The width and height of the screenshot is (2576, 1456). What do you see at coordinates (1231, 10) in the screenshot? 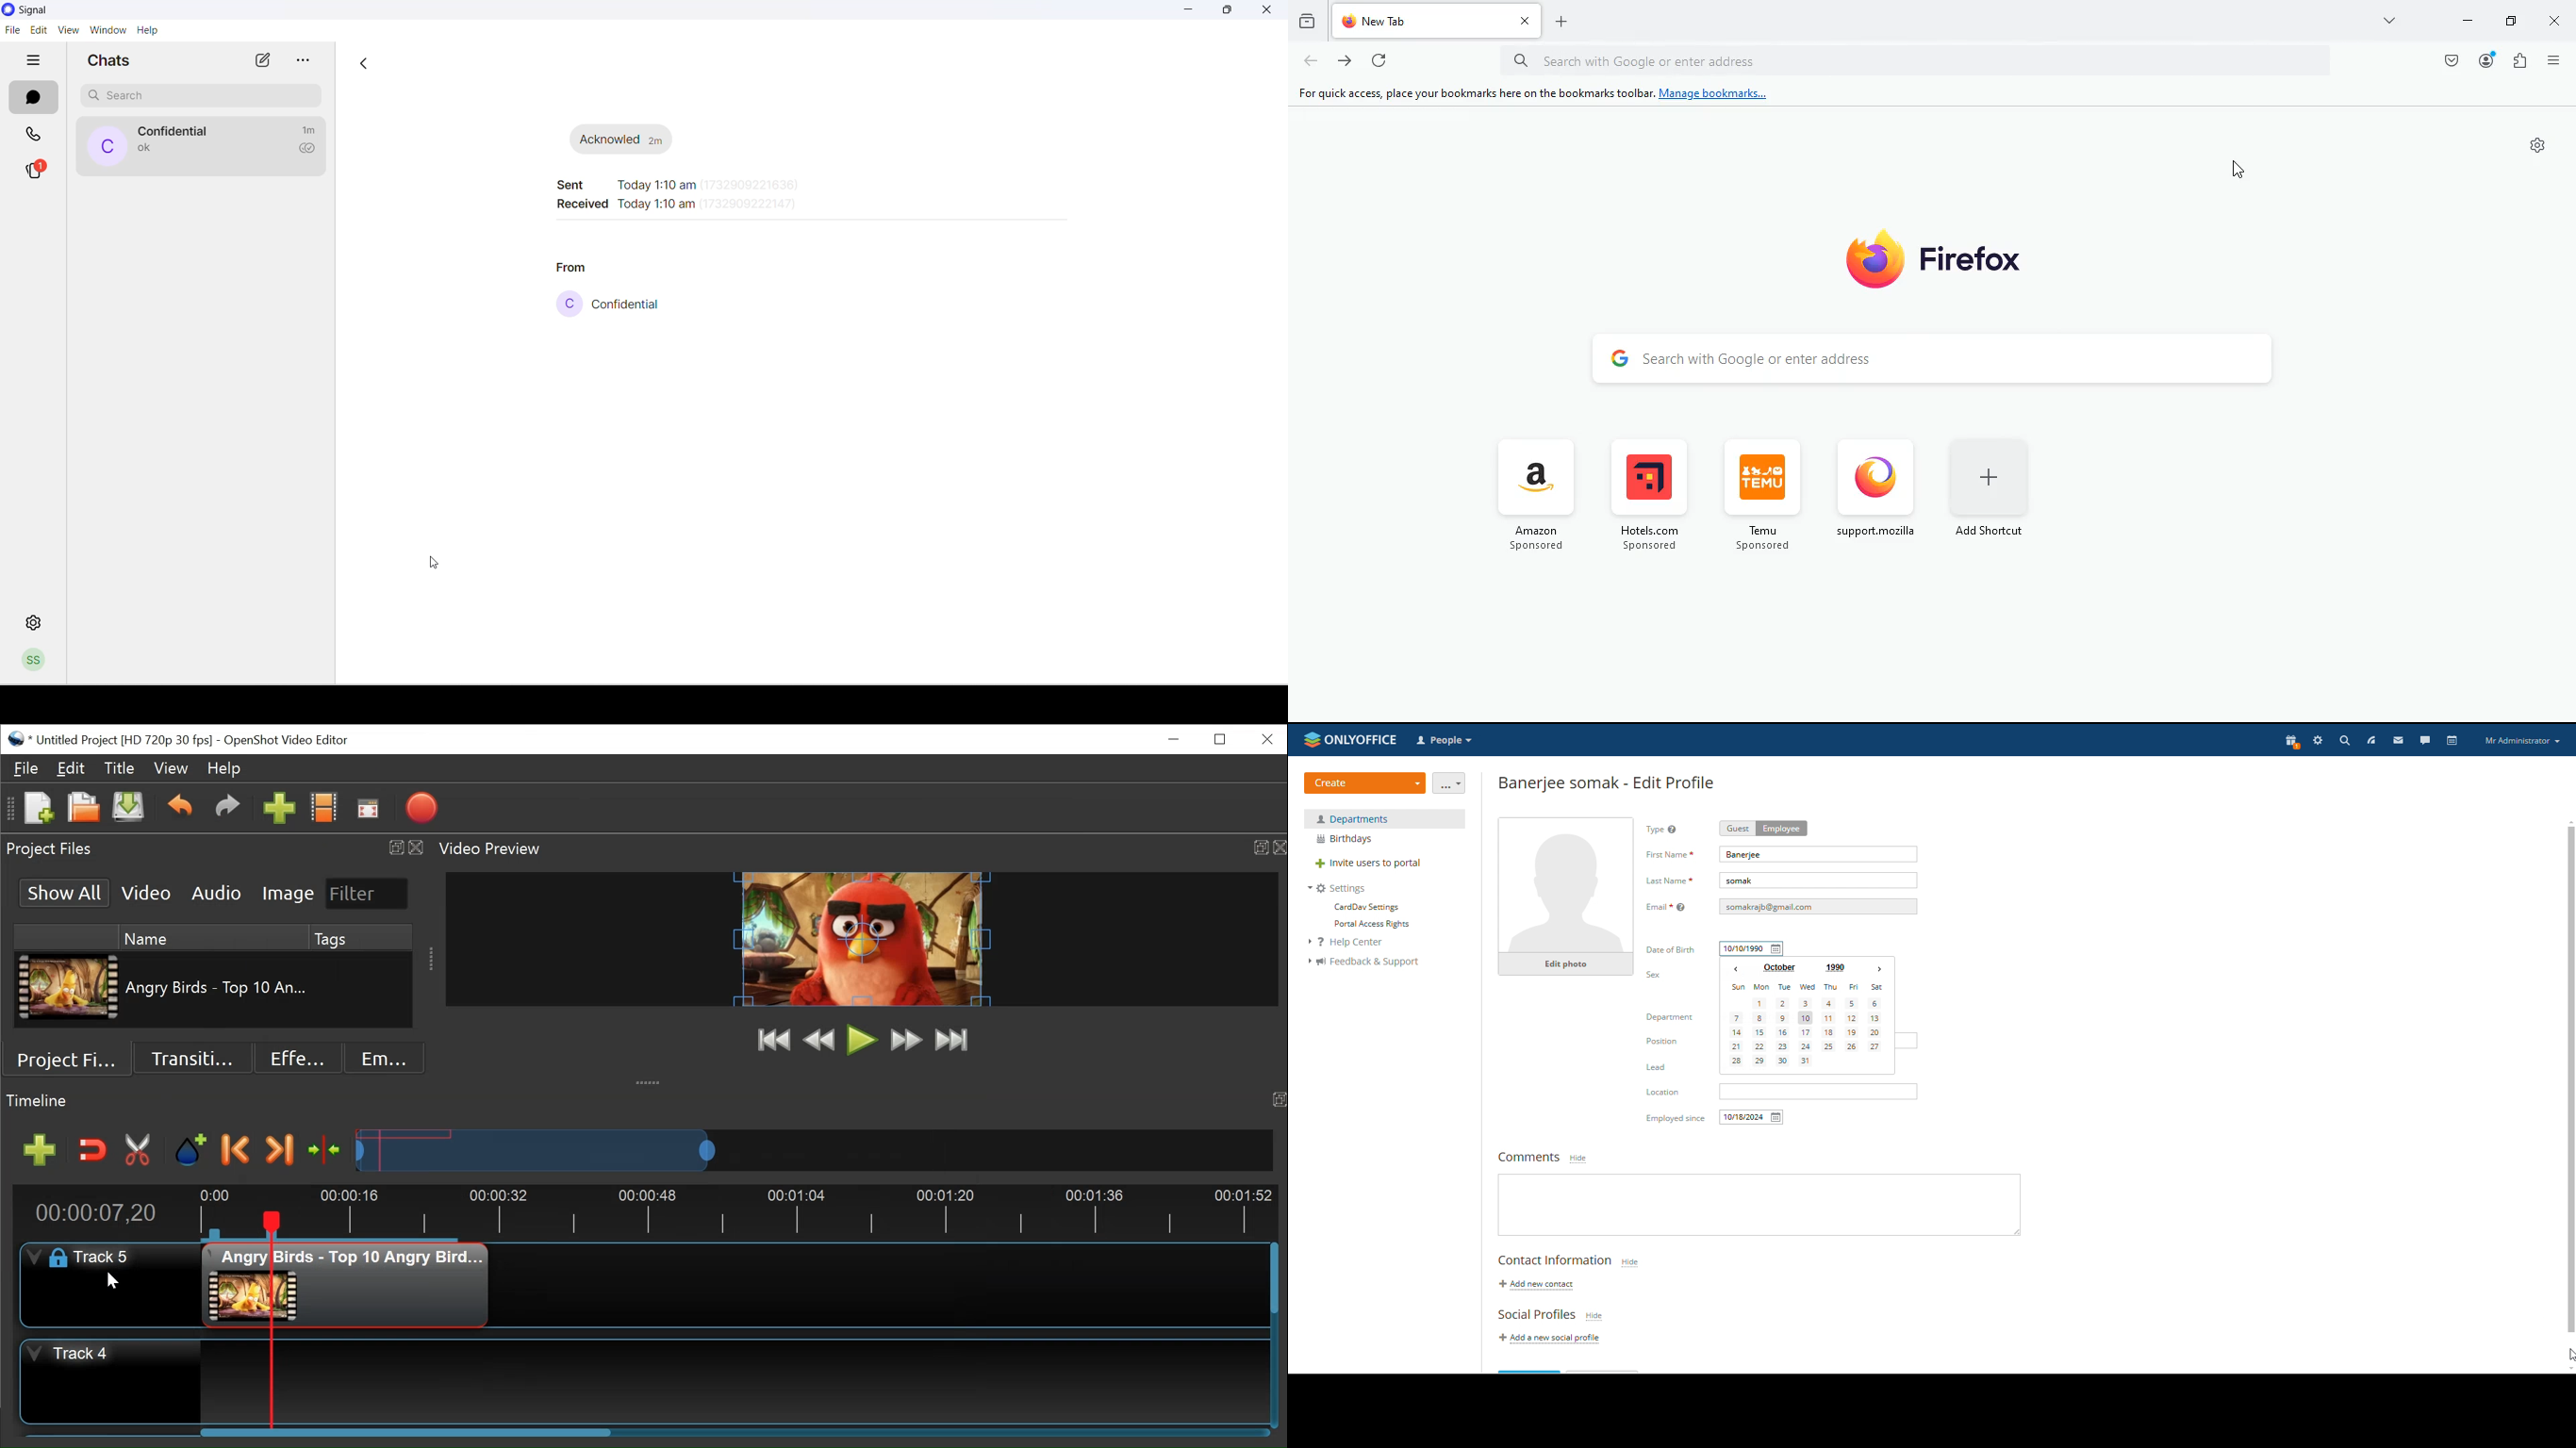
I see `maximize` at bounding box center [1231, 10].